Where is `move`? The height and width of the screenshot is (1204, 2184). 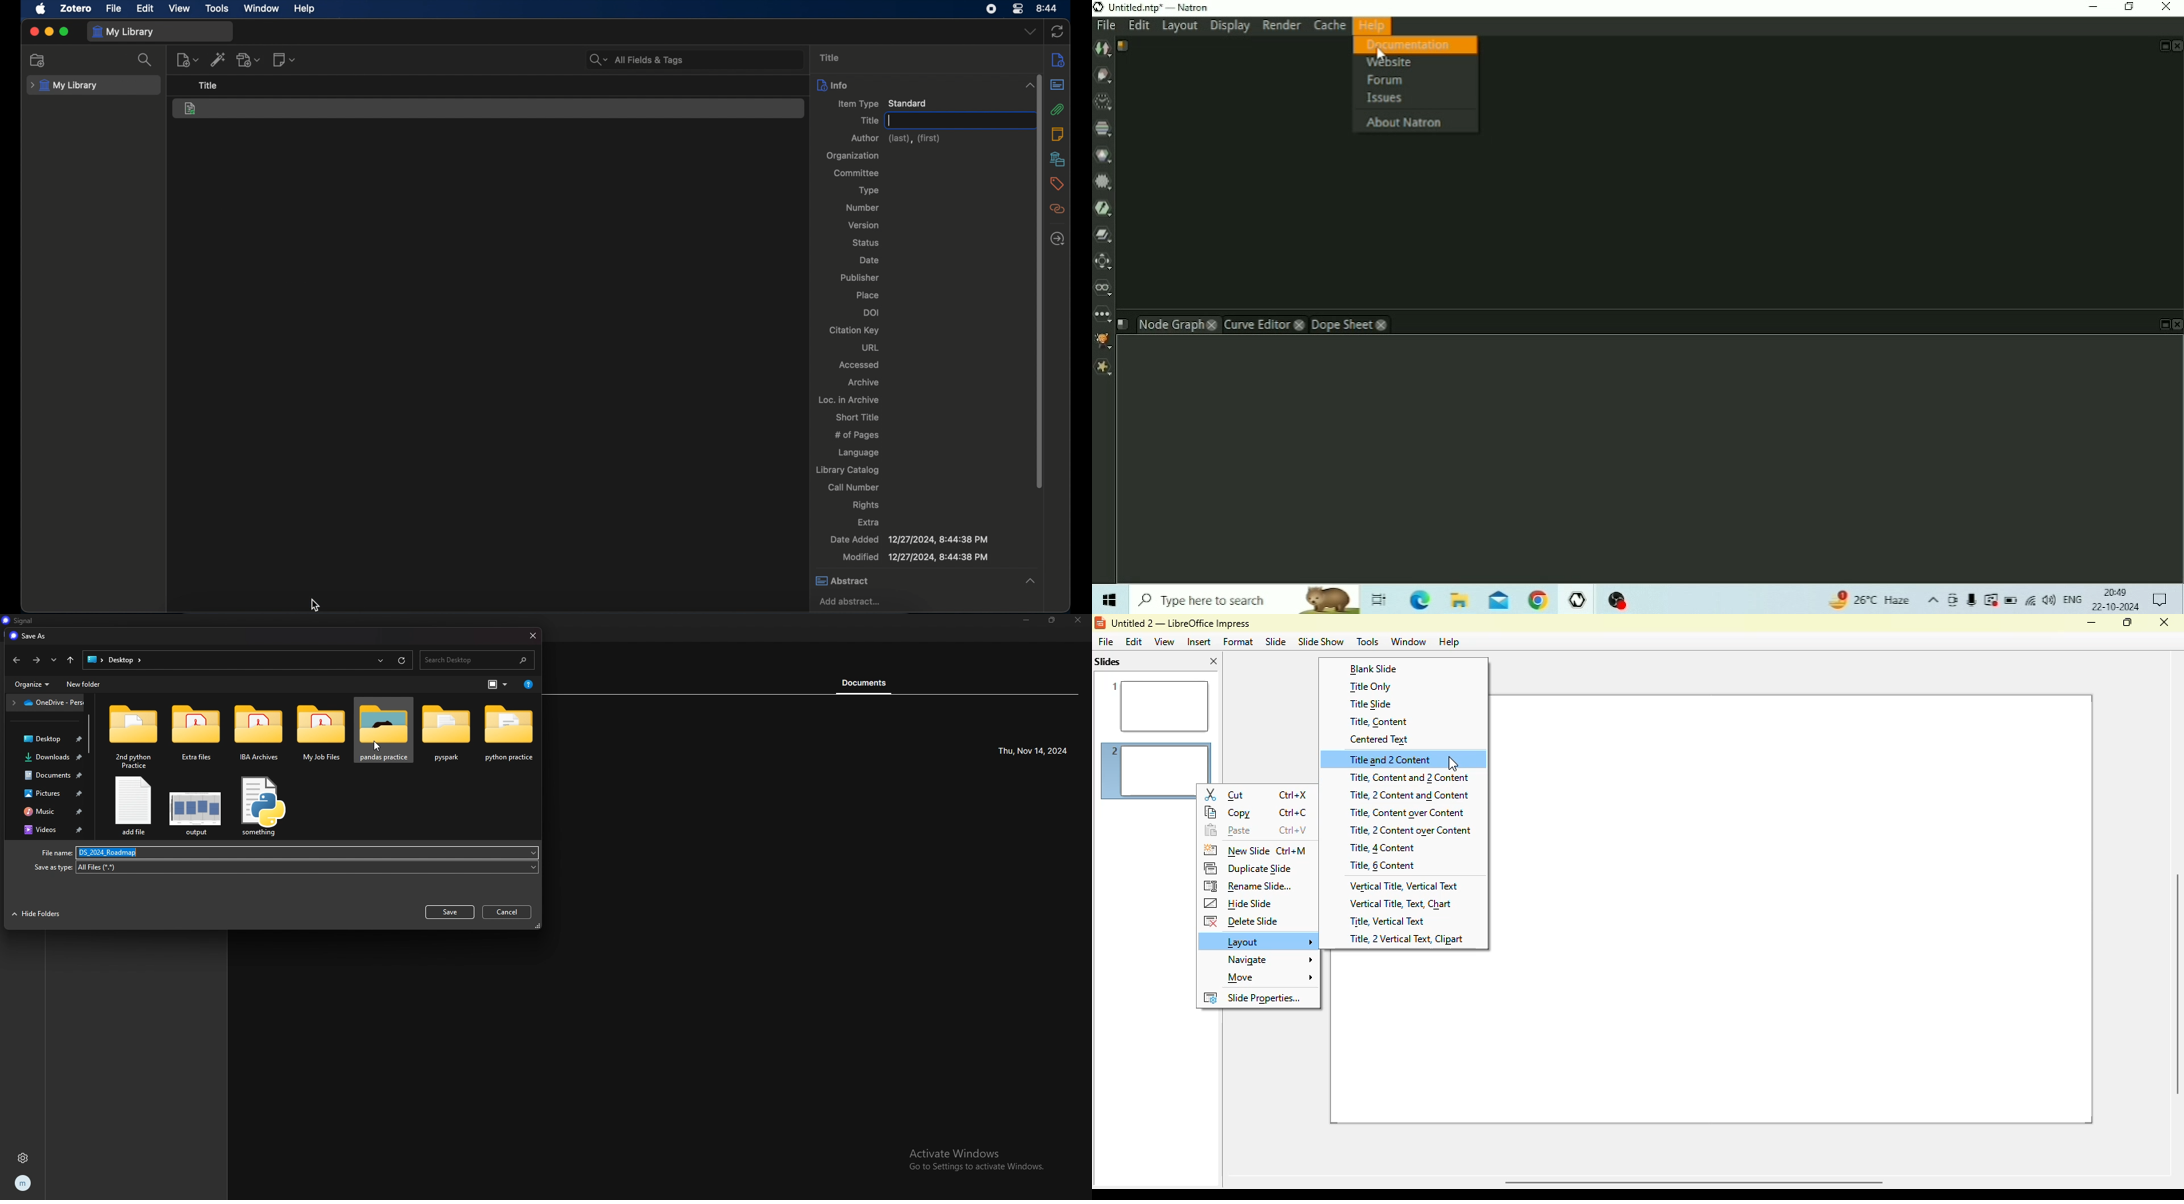 move is located at coordinates (1269, 978).